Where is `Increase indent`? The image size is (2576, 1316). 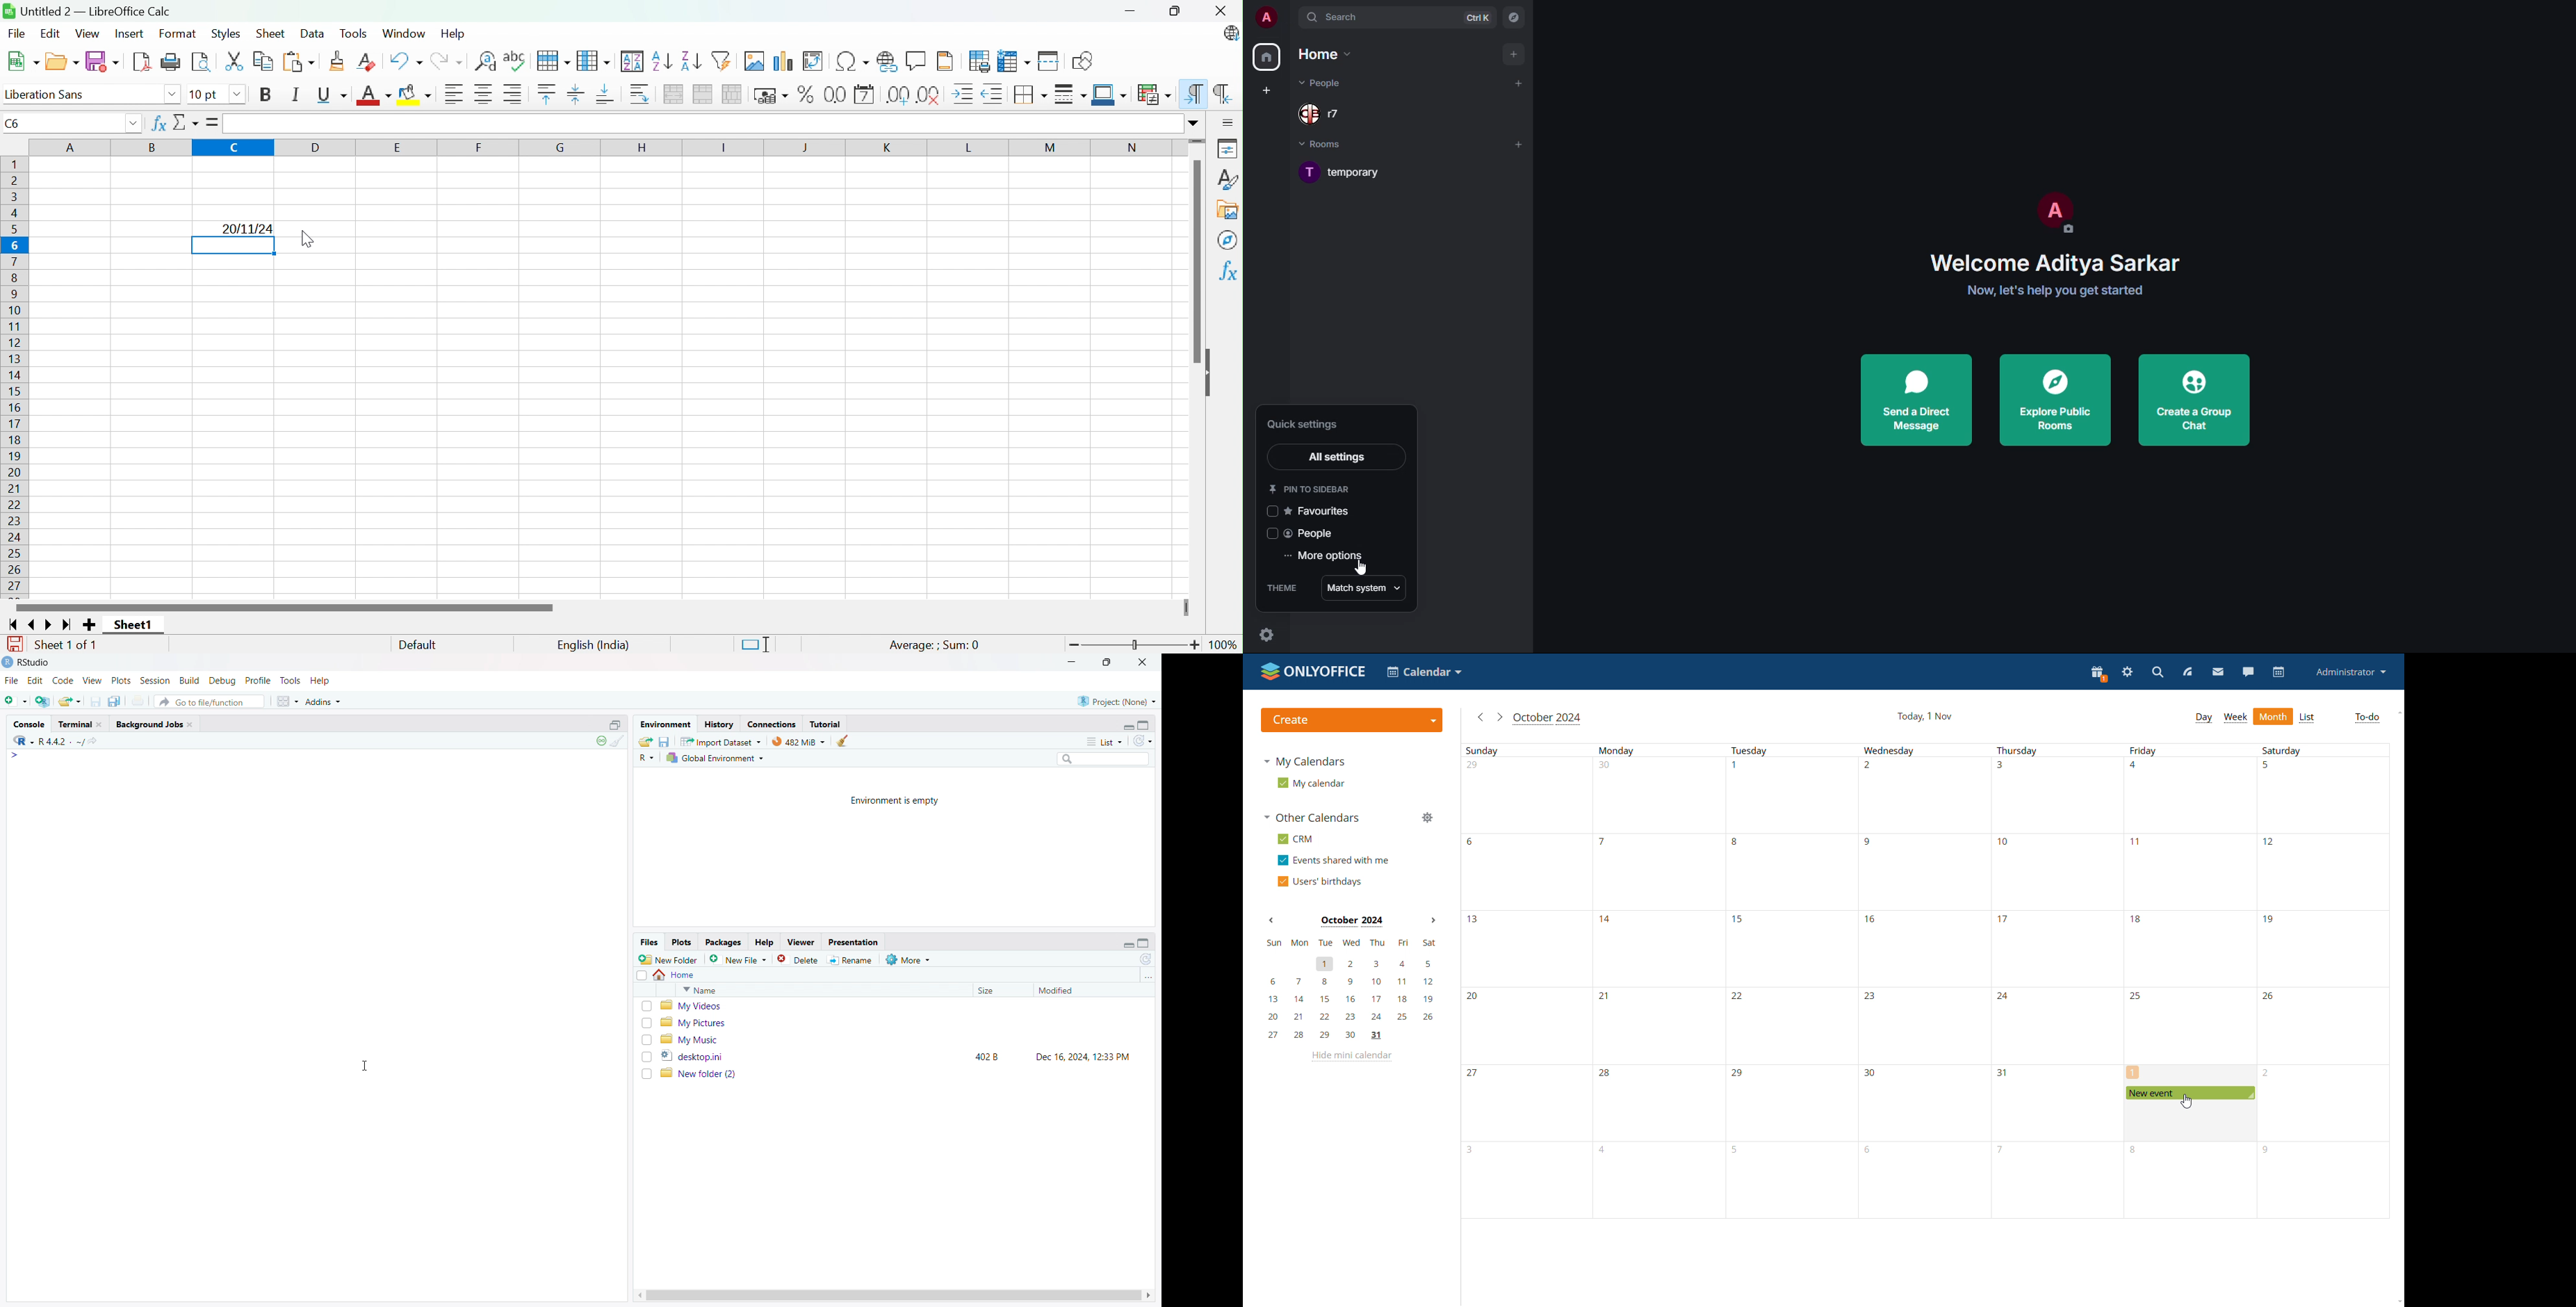 Increase indent is located at coordinates (965, 94).